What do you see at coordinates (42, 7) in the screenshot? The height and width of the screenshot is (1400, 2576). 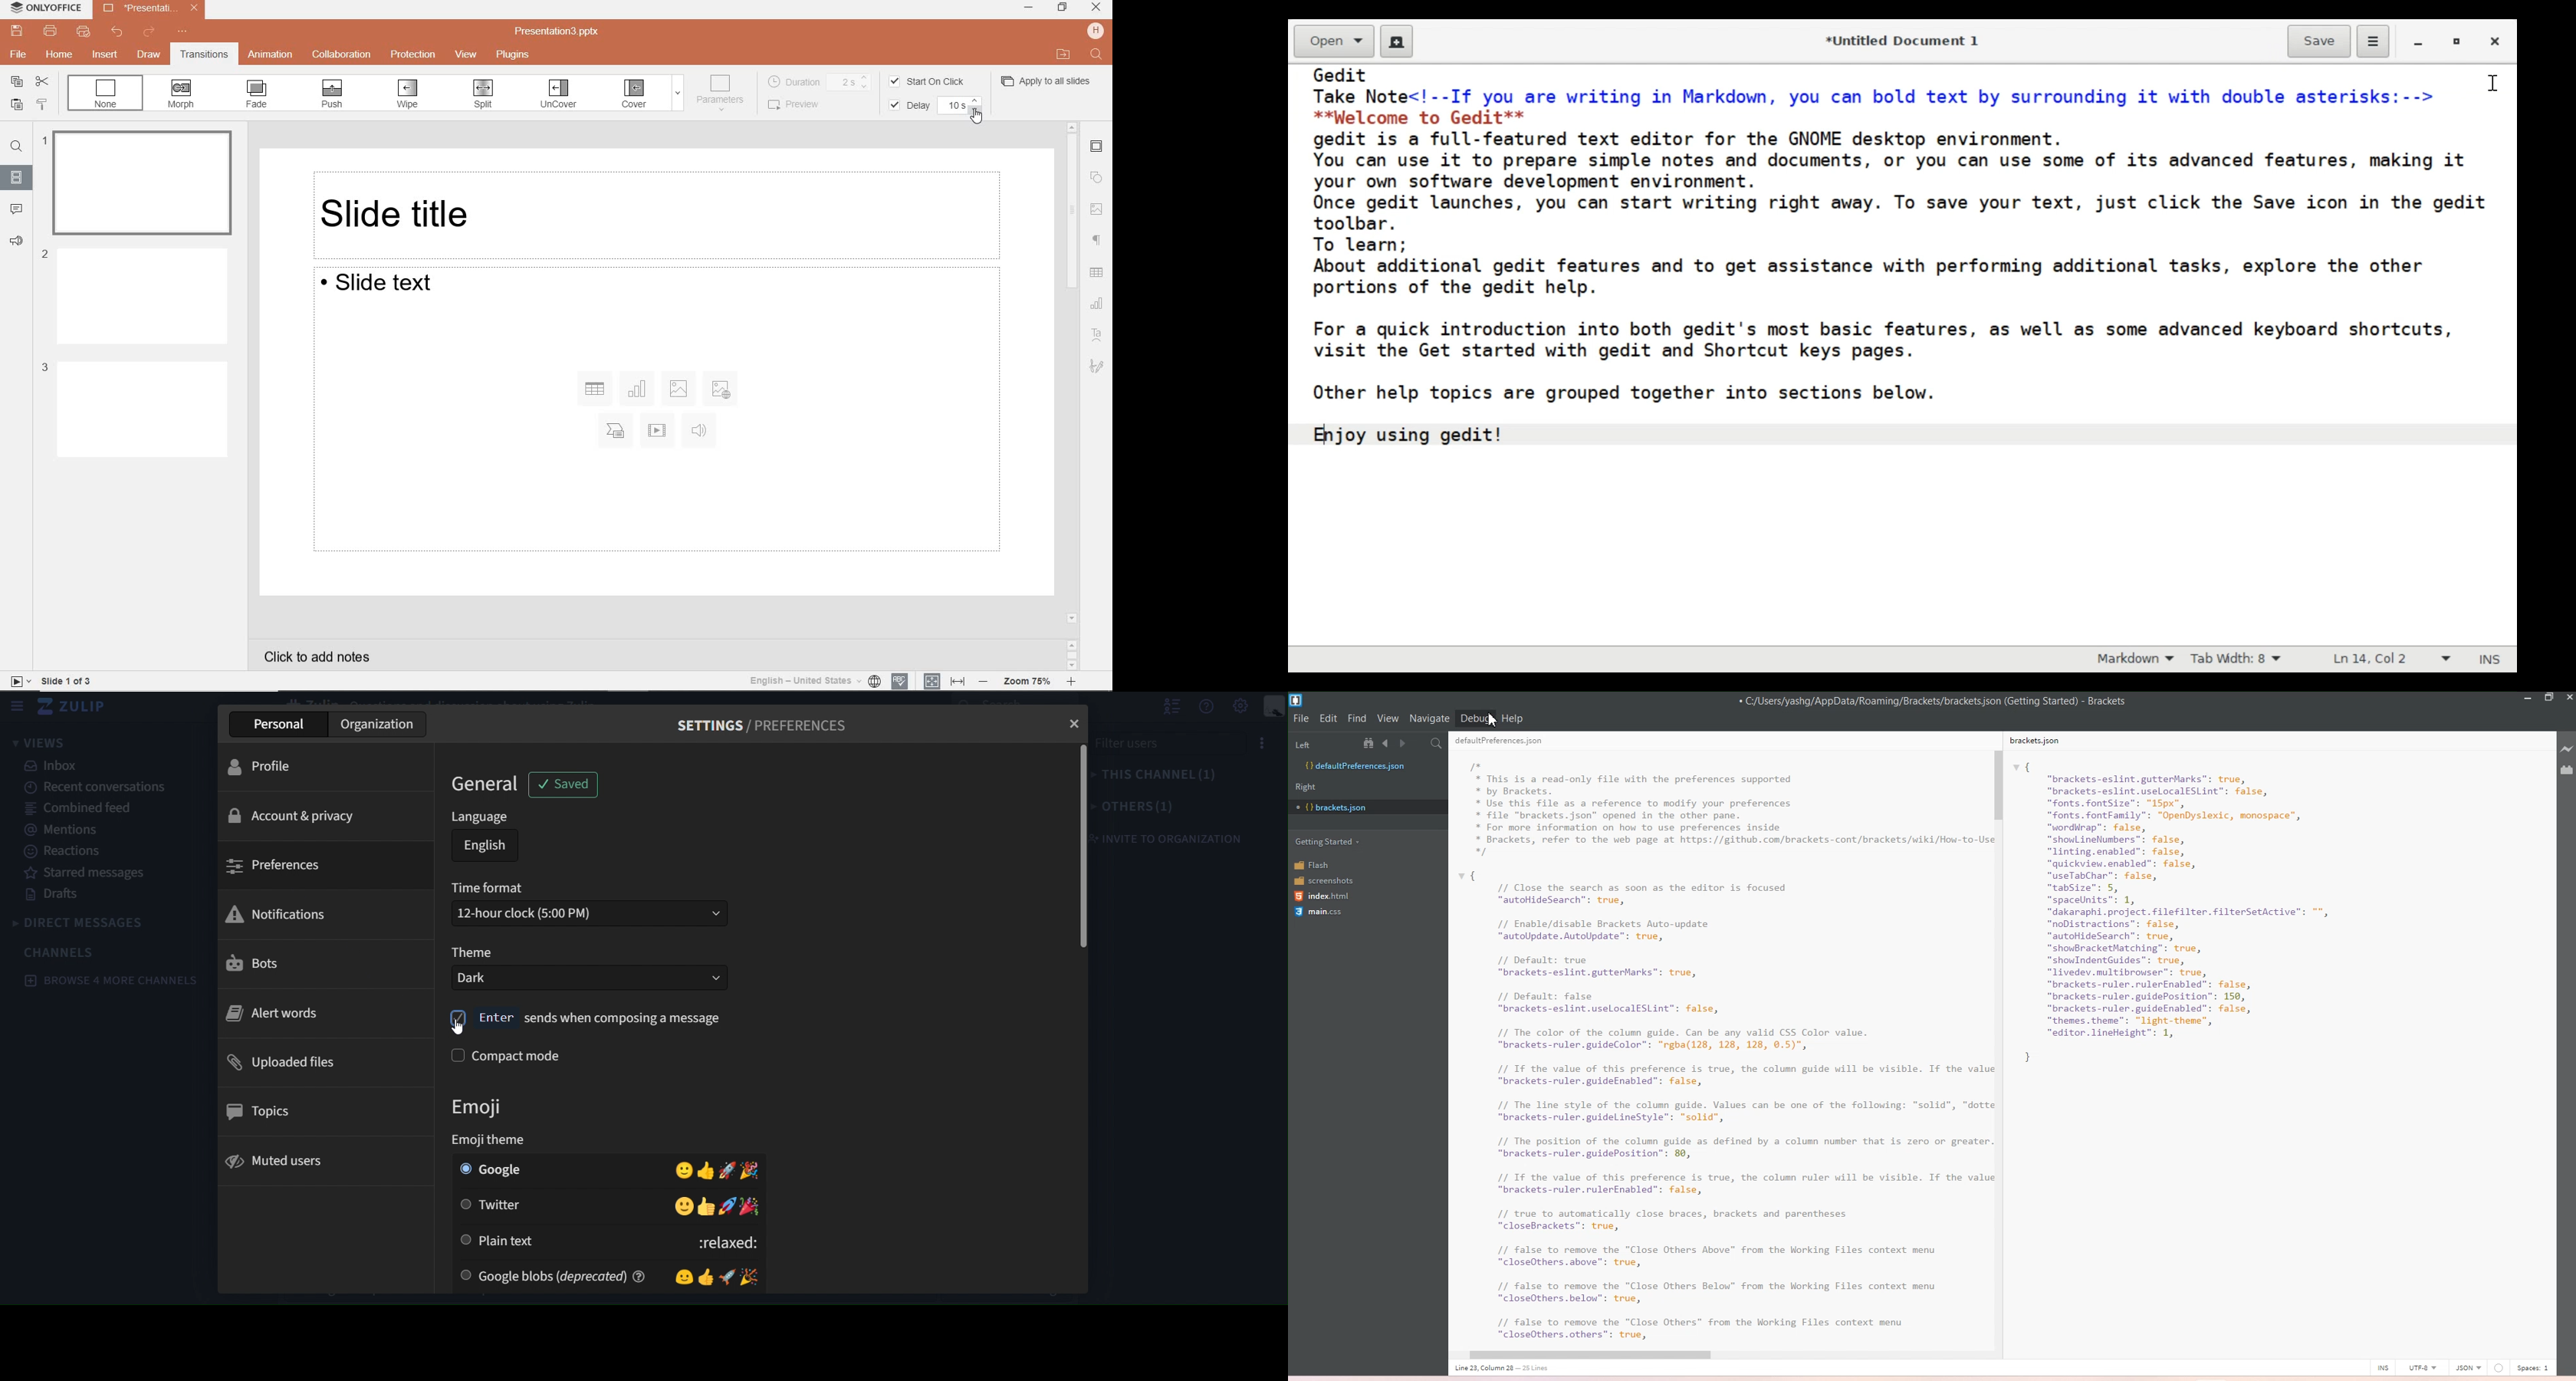 I see `ONLYOFFICE` at bounding box center [42, 7].